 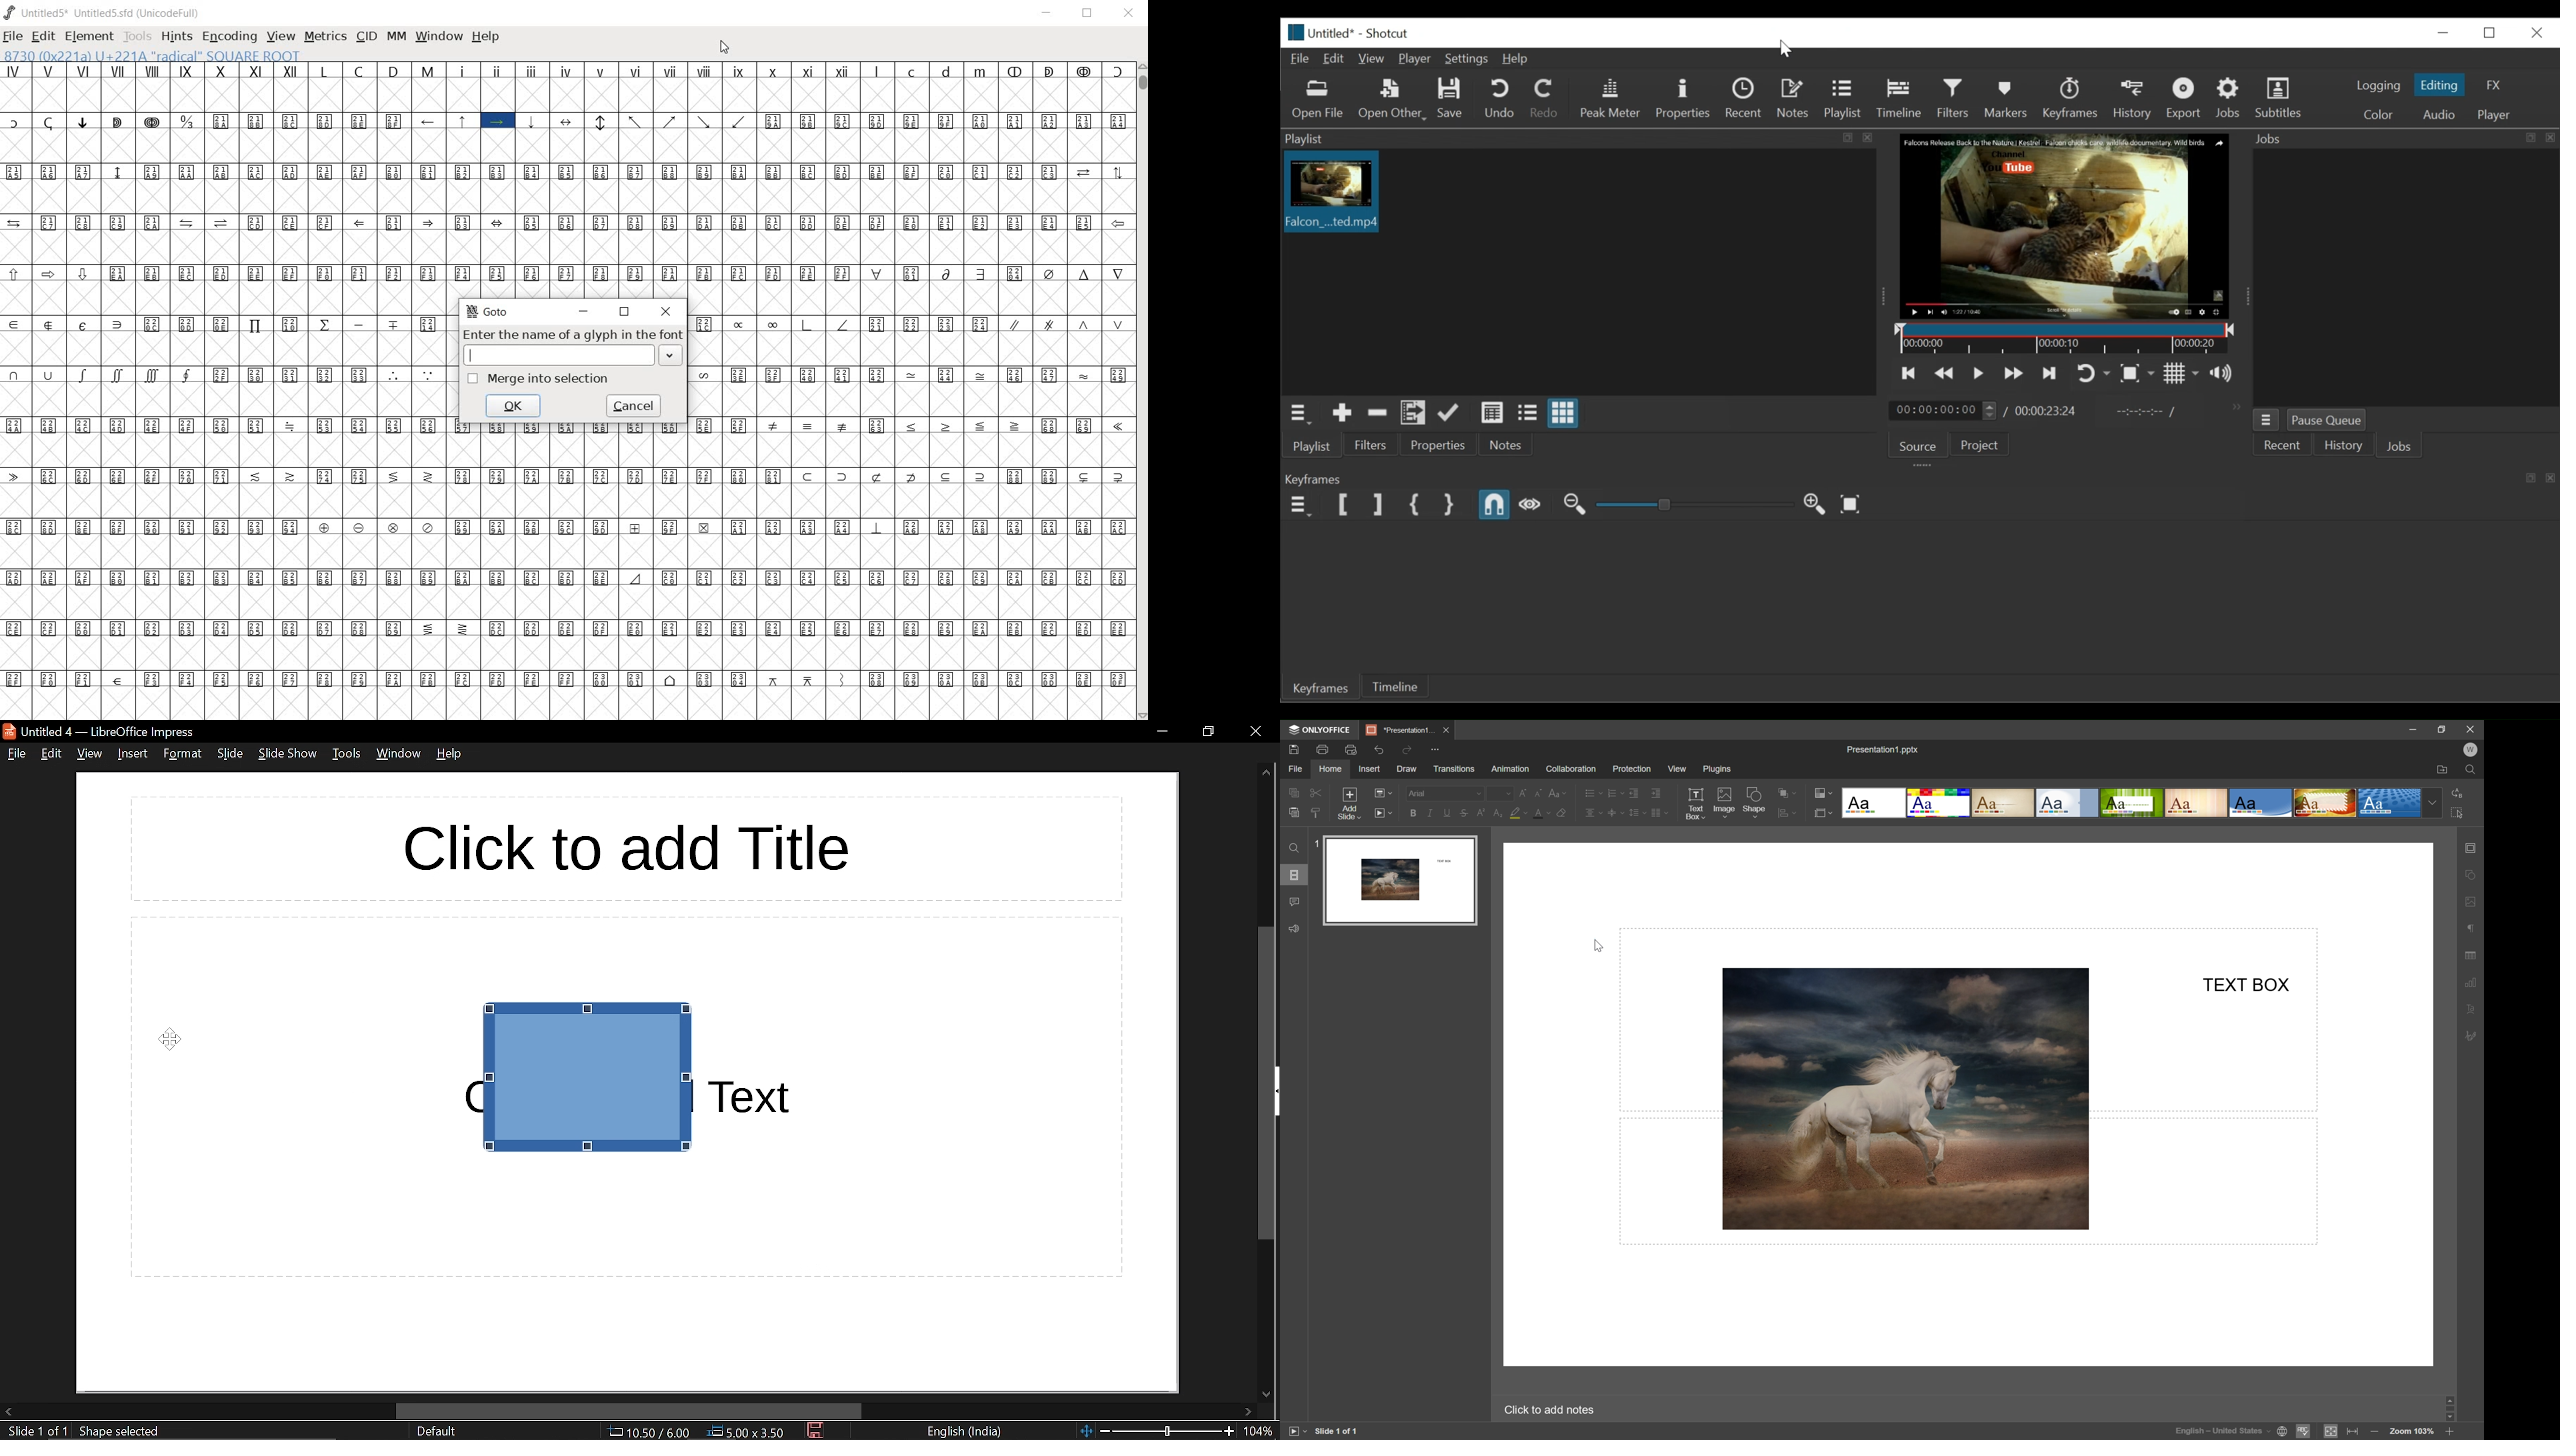 I want to click on fit to width, so click(x=2354, y=1431).